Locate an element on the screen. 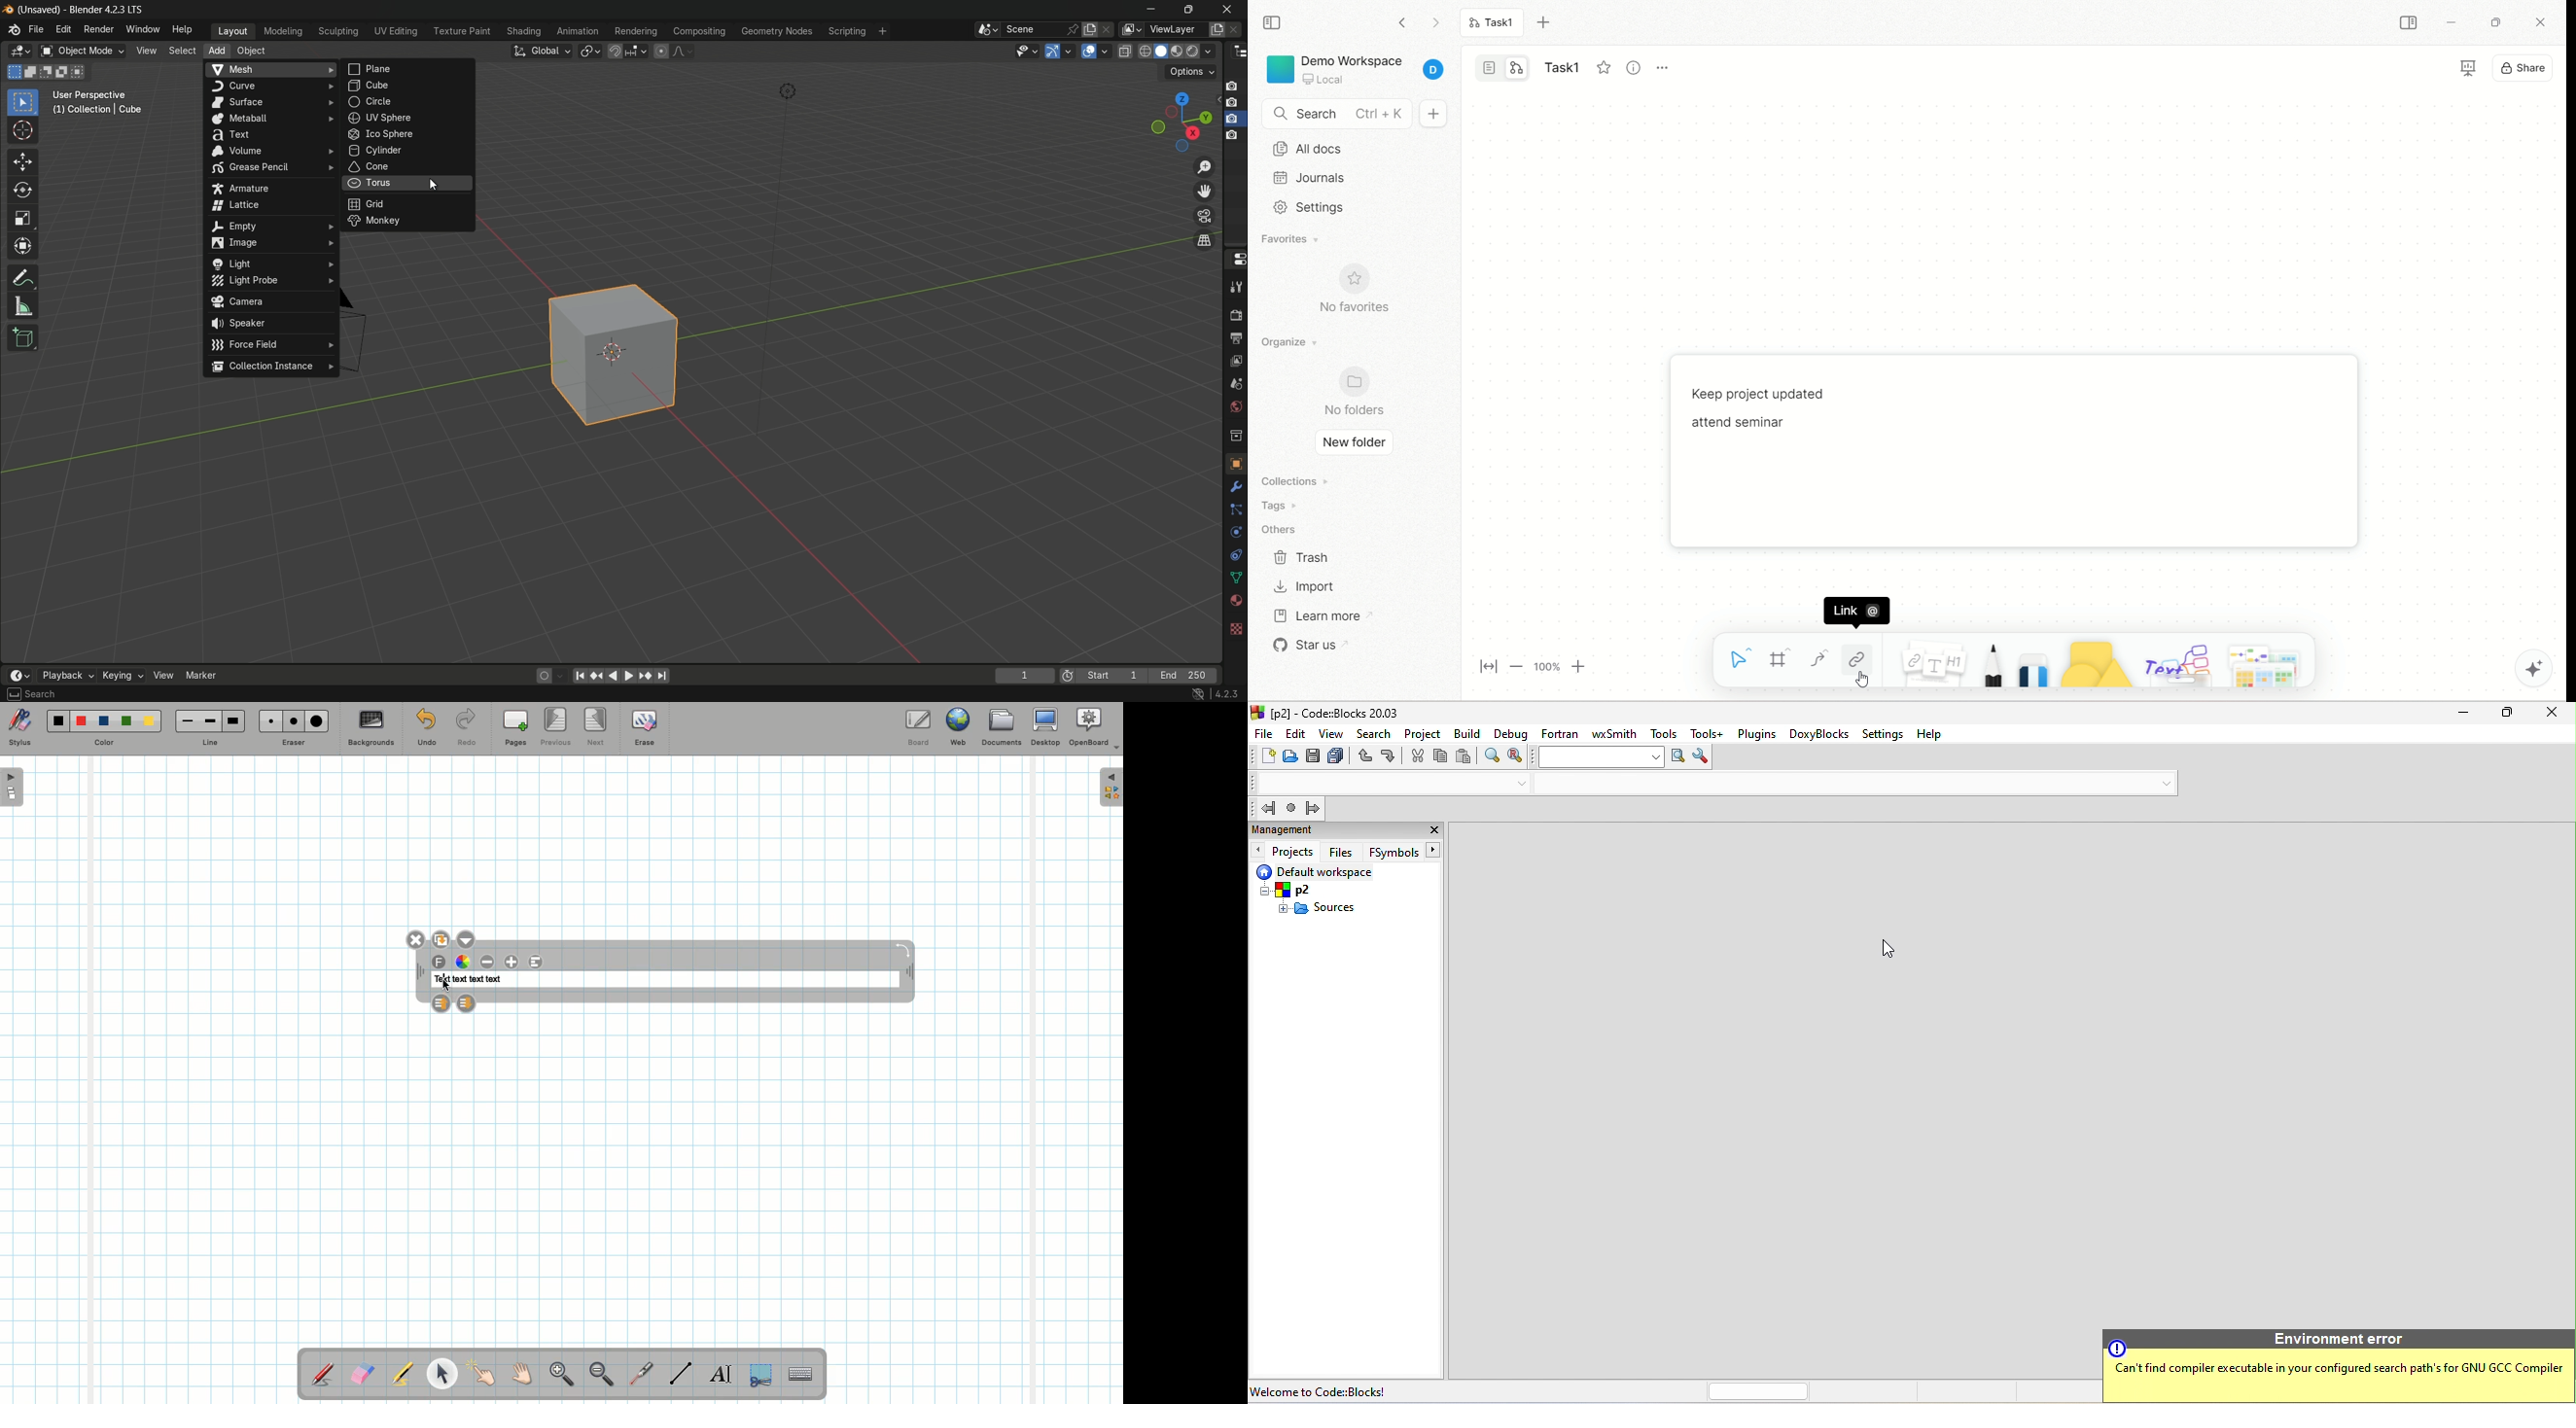 The width and height of the screenshot is (2576, 1428). cone is located at coordinates (408, 167).